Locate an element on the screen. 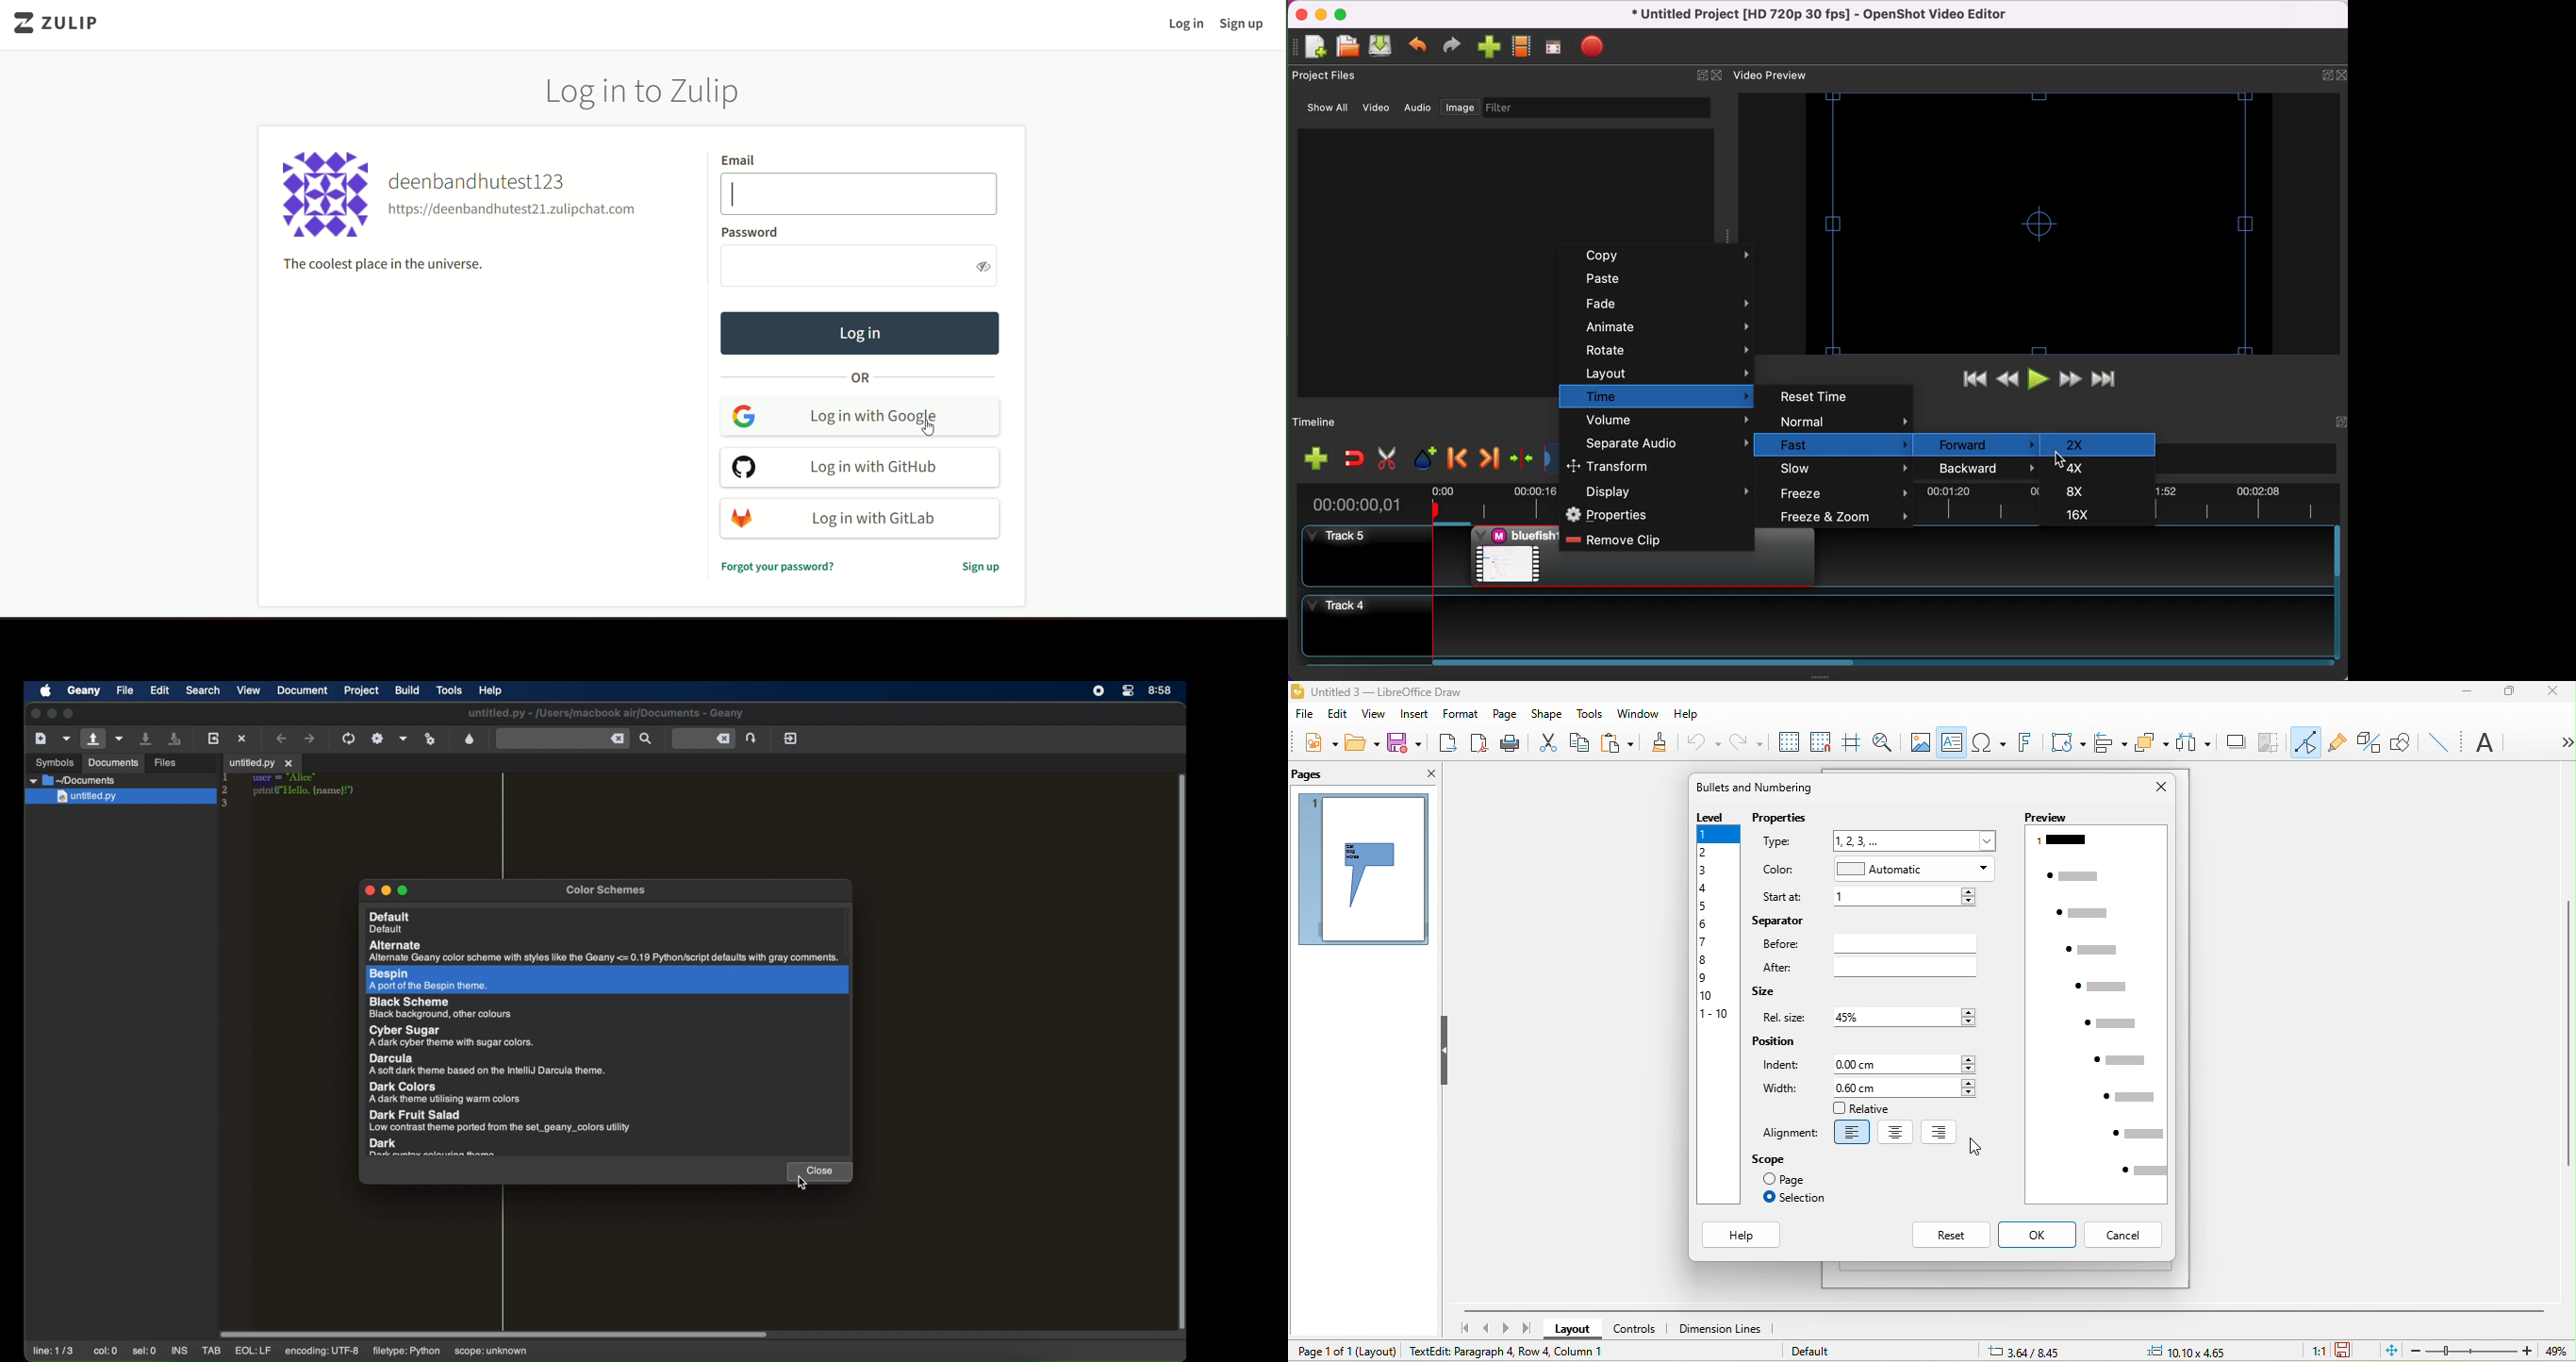  close is located at coordinates (368, 890).